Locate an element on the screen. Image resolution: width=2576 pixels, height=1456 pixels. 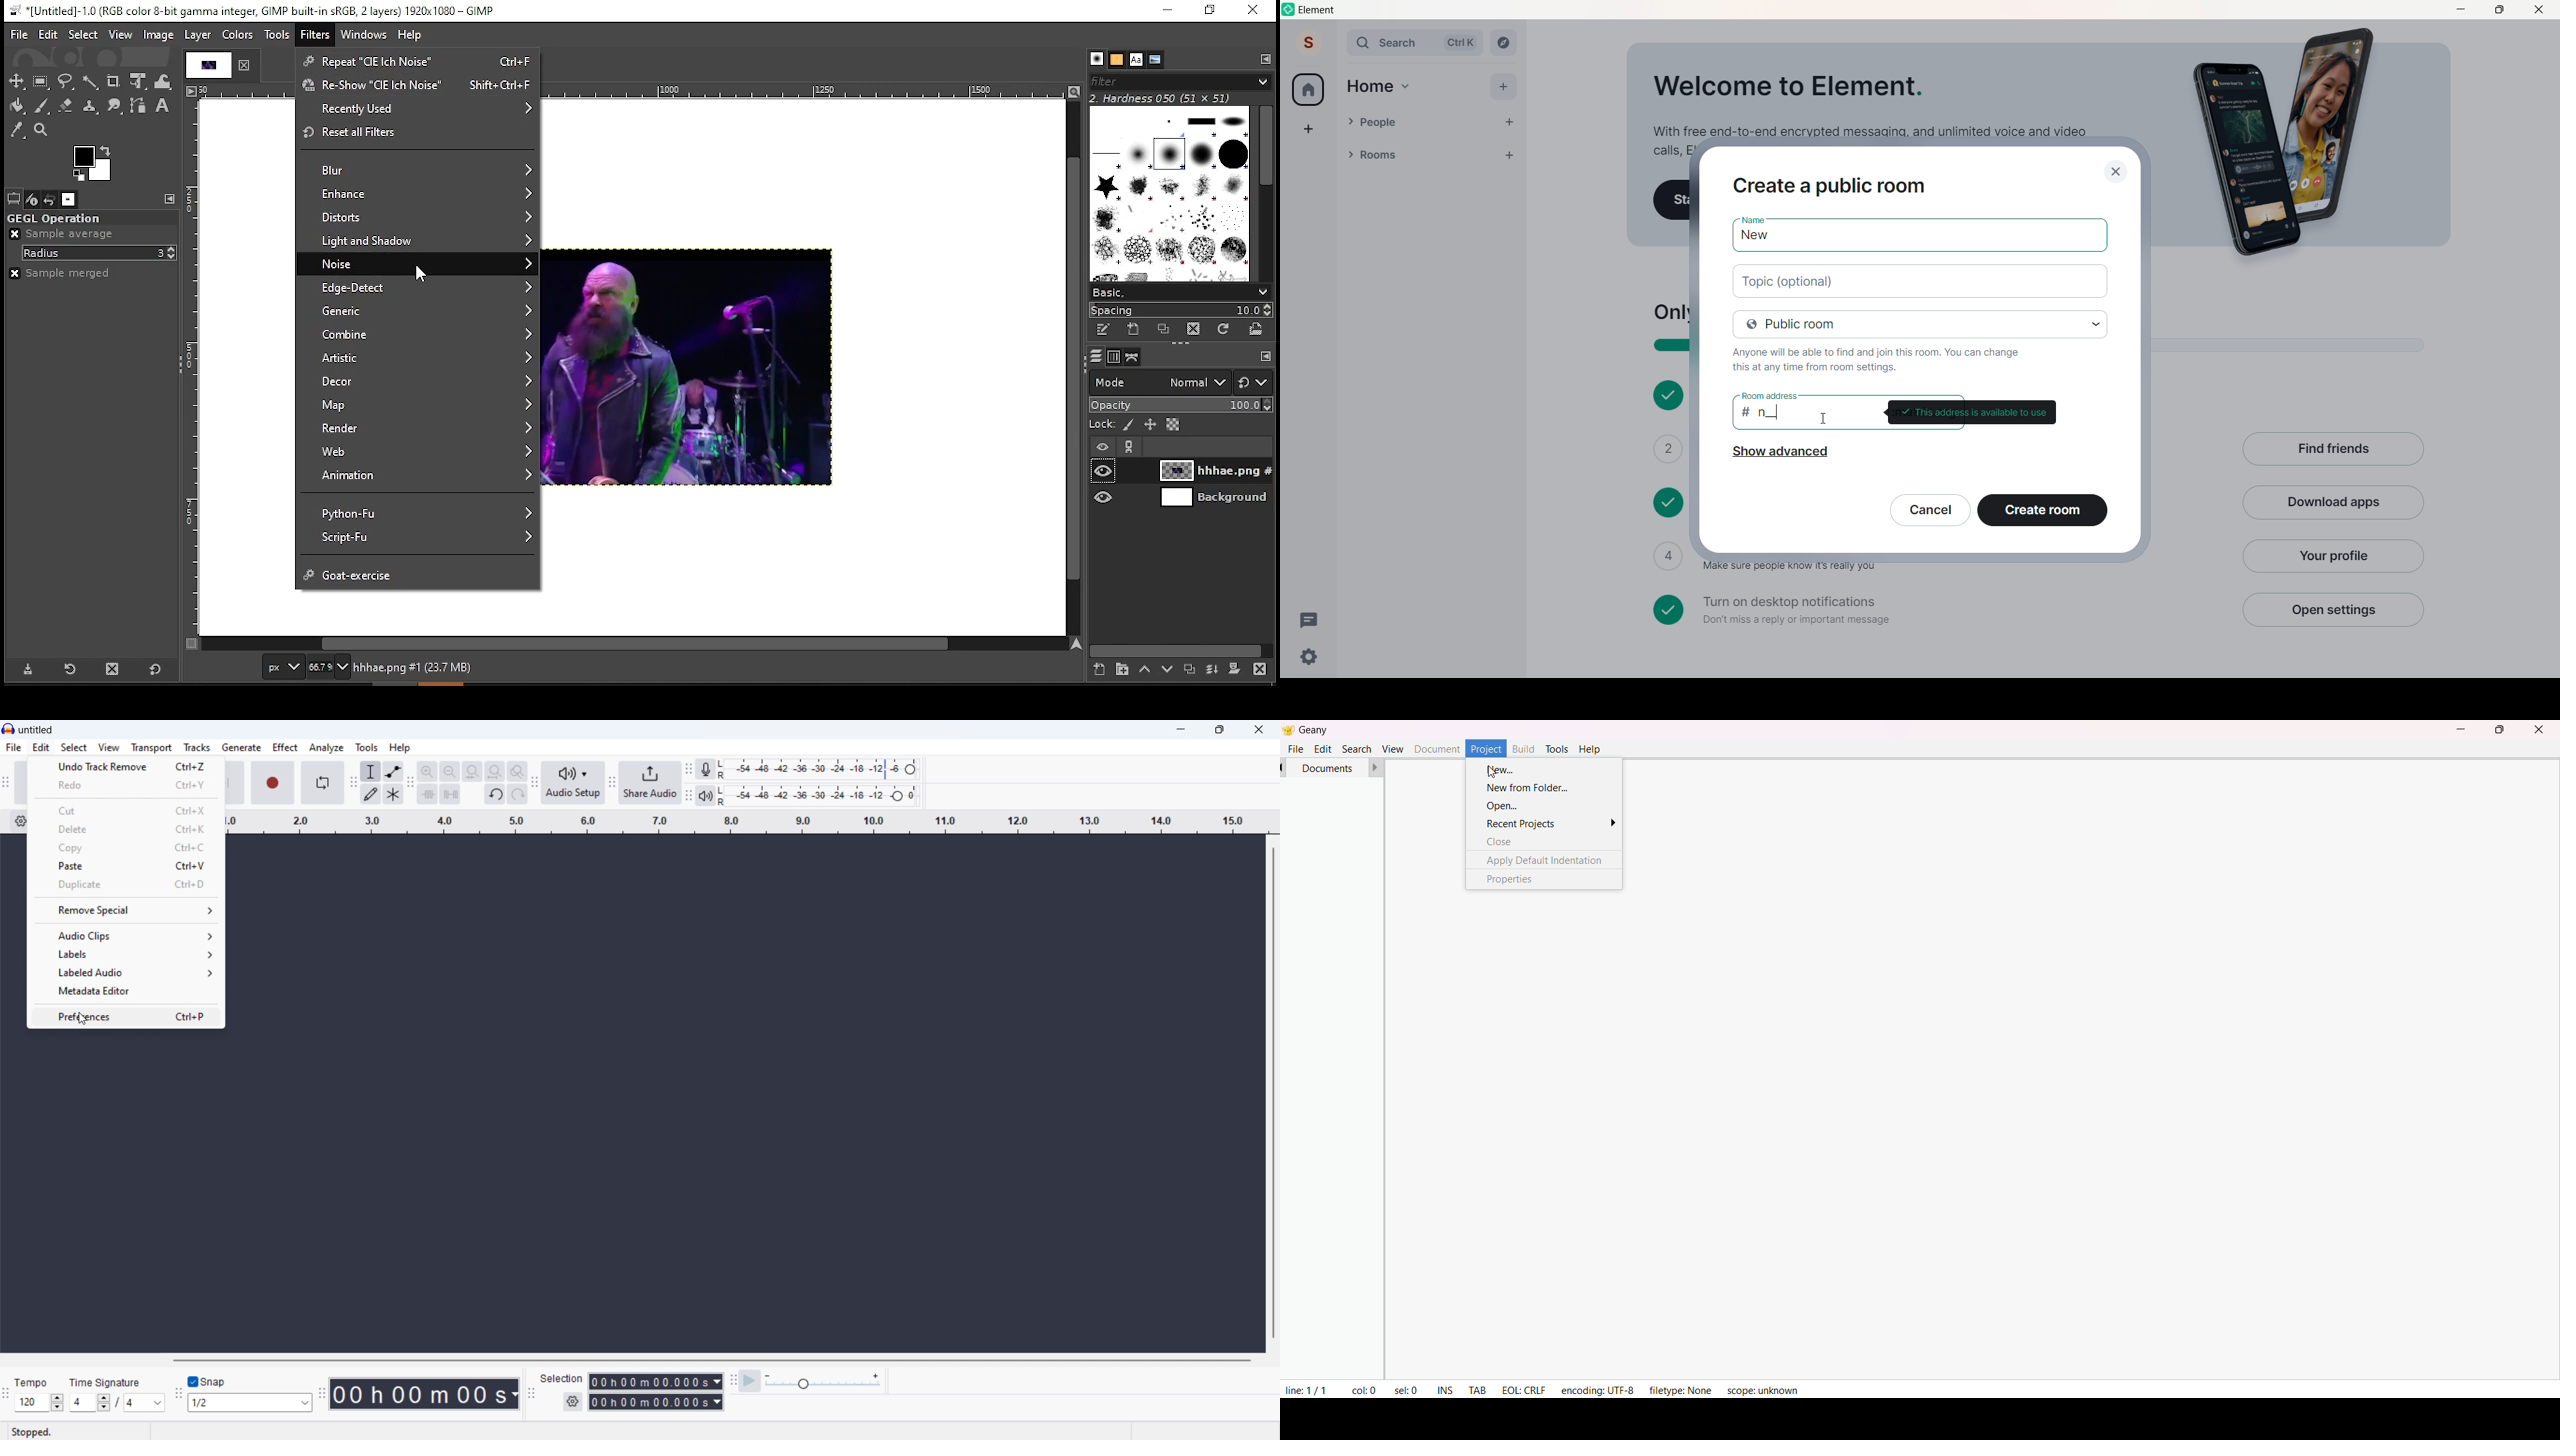
title is located at coordinates (36, 730).